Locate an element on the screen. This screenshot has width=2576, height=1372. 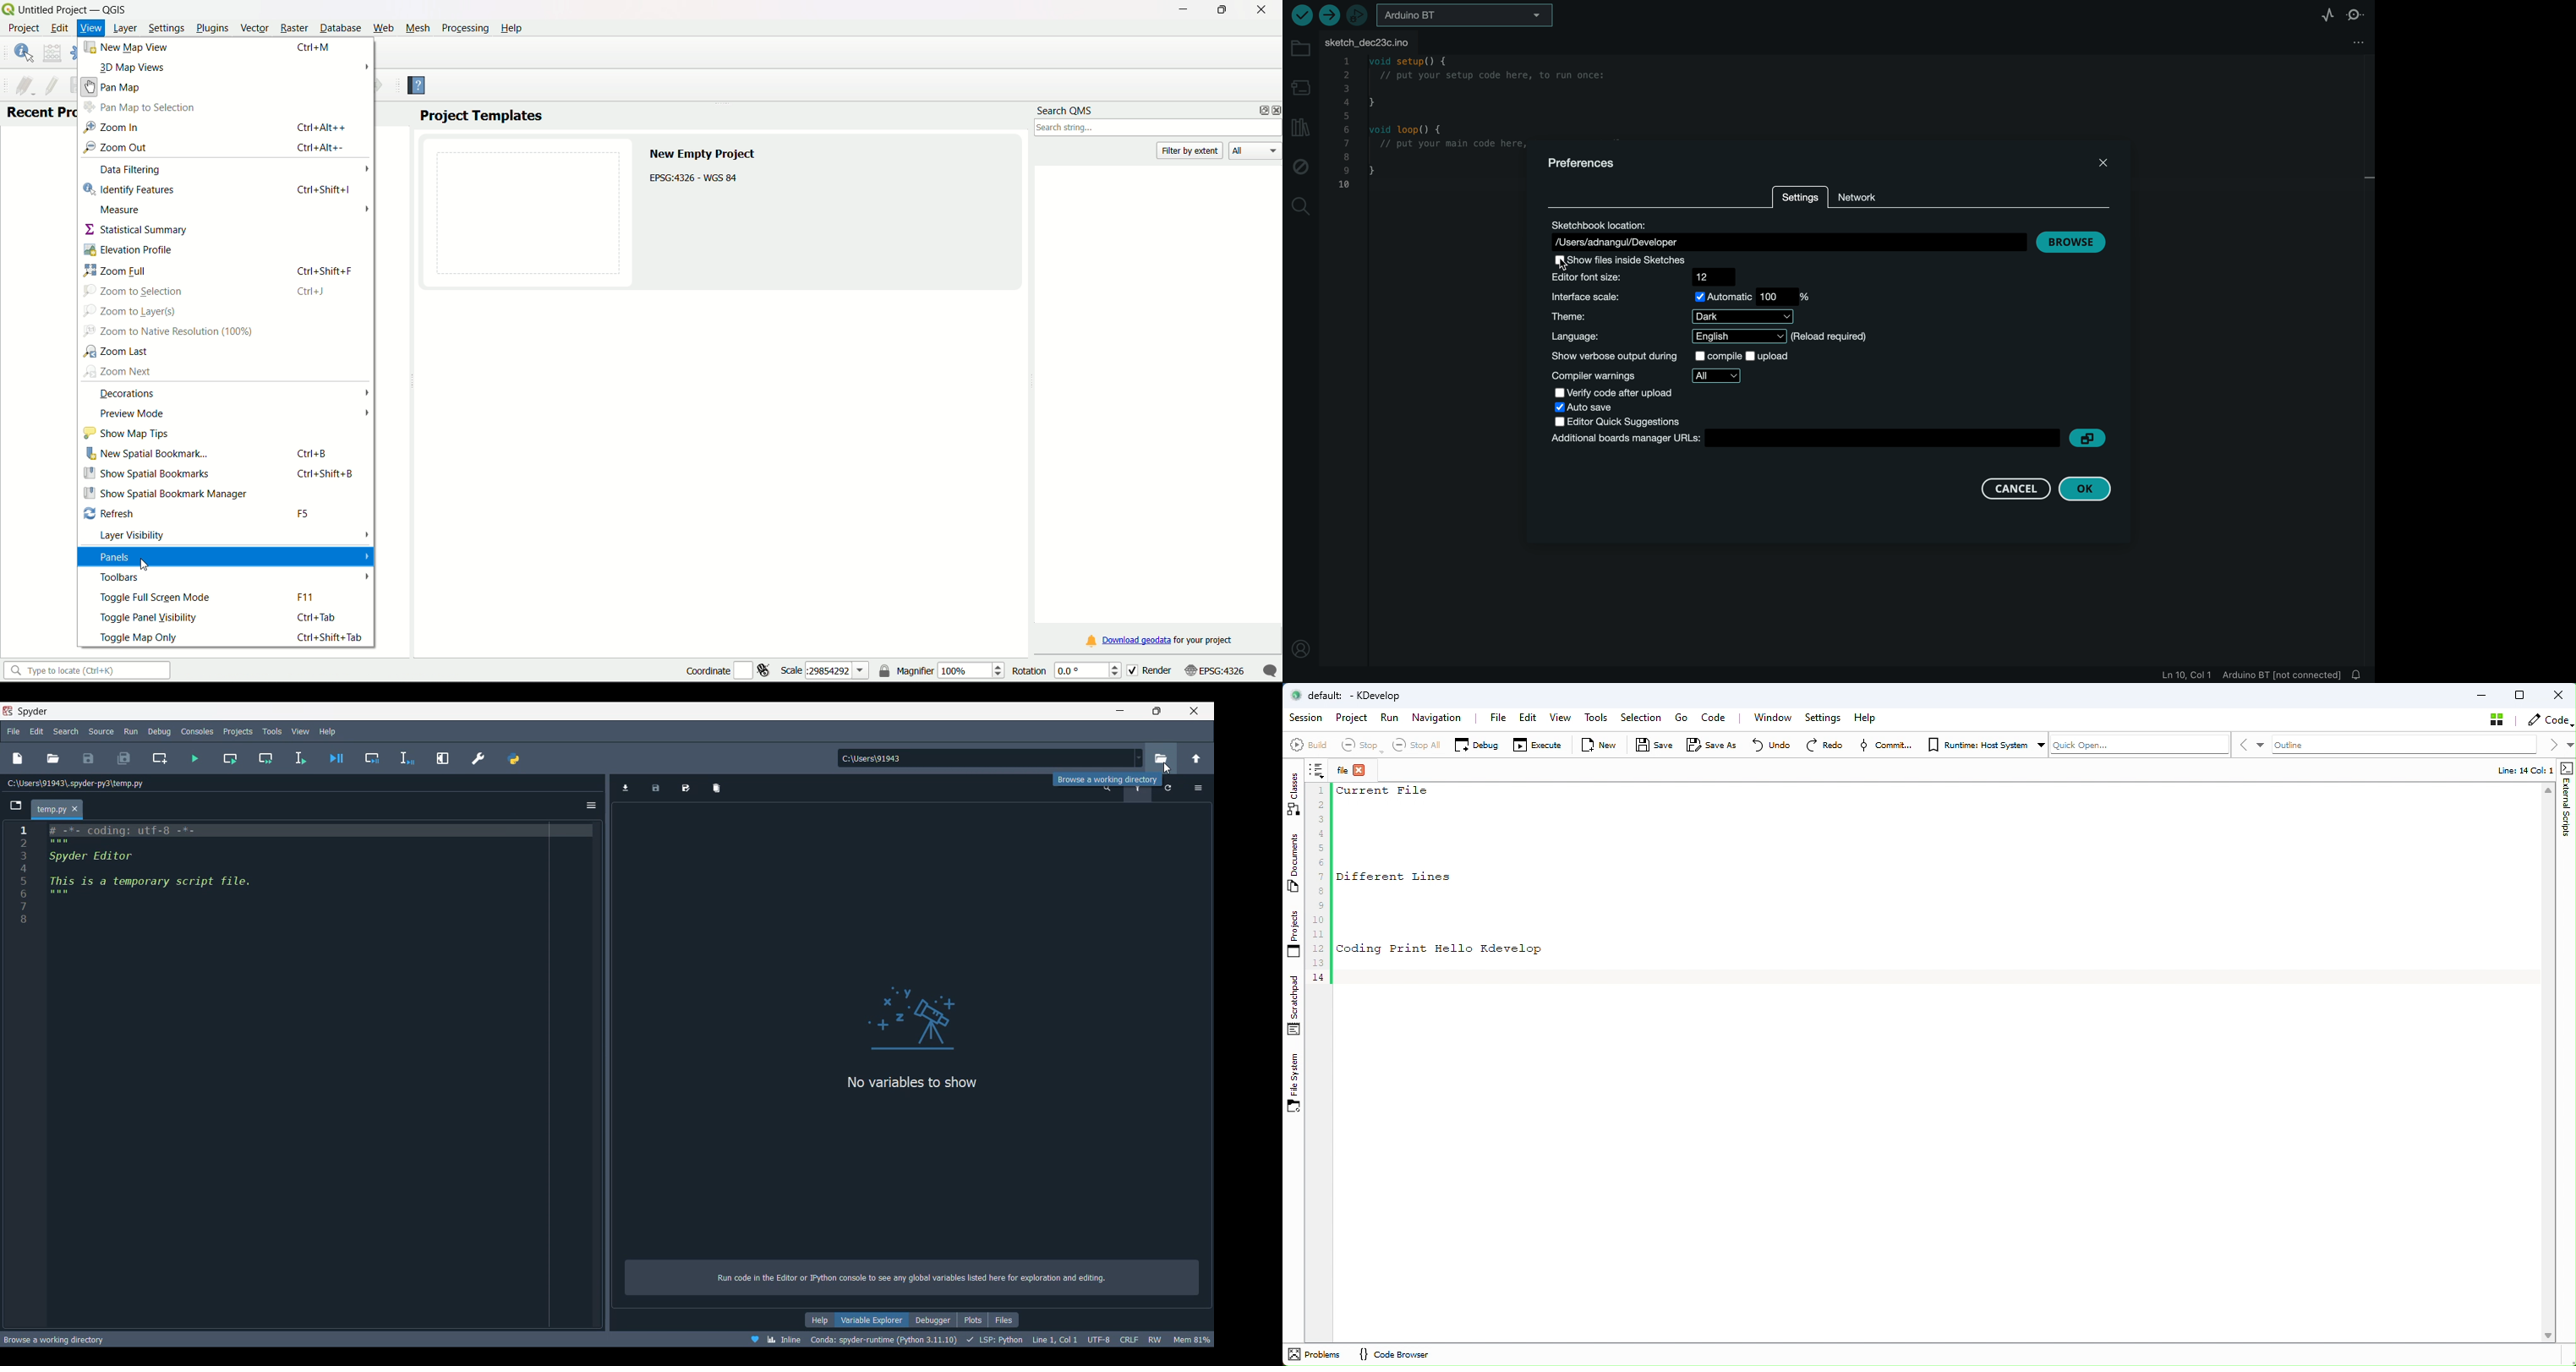
New file is located at coordinates (17, 758).